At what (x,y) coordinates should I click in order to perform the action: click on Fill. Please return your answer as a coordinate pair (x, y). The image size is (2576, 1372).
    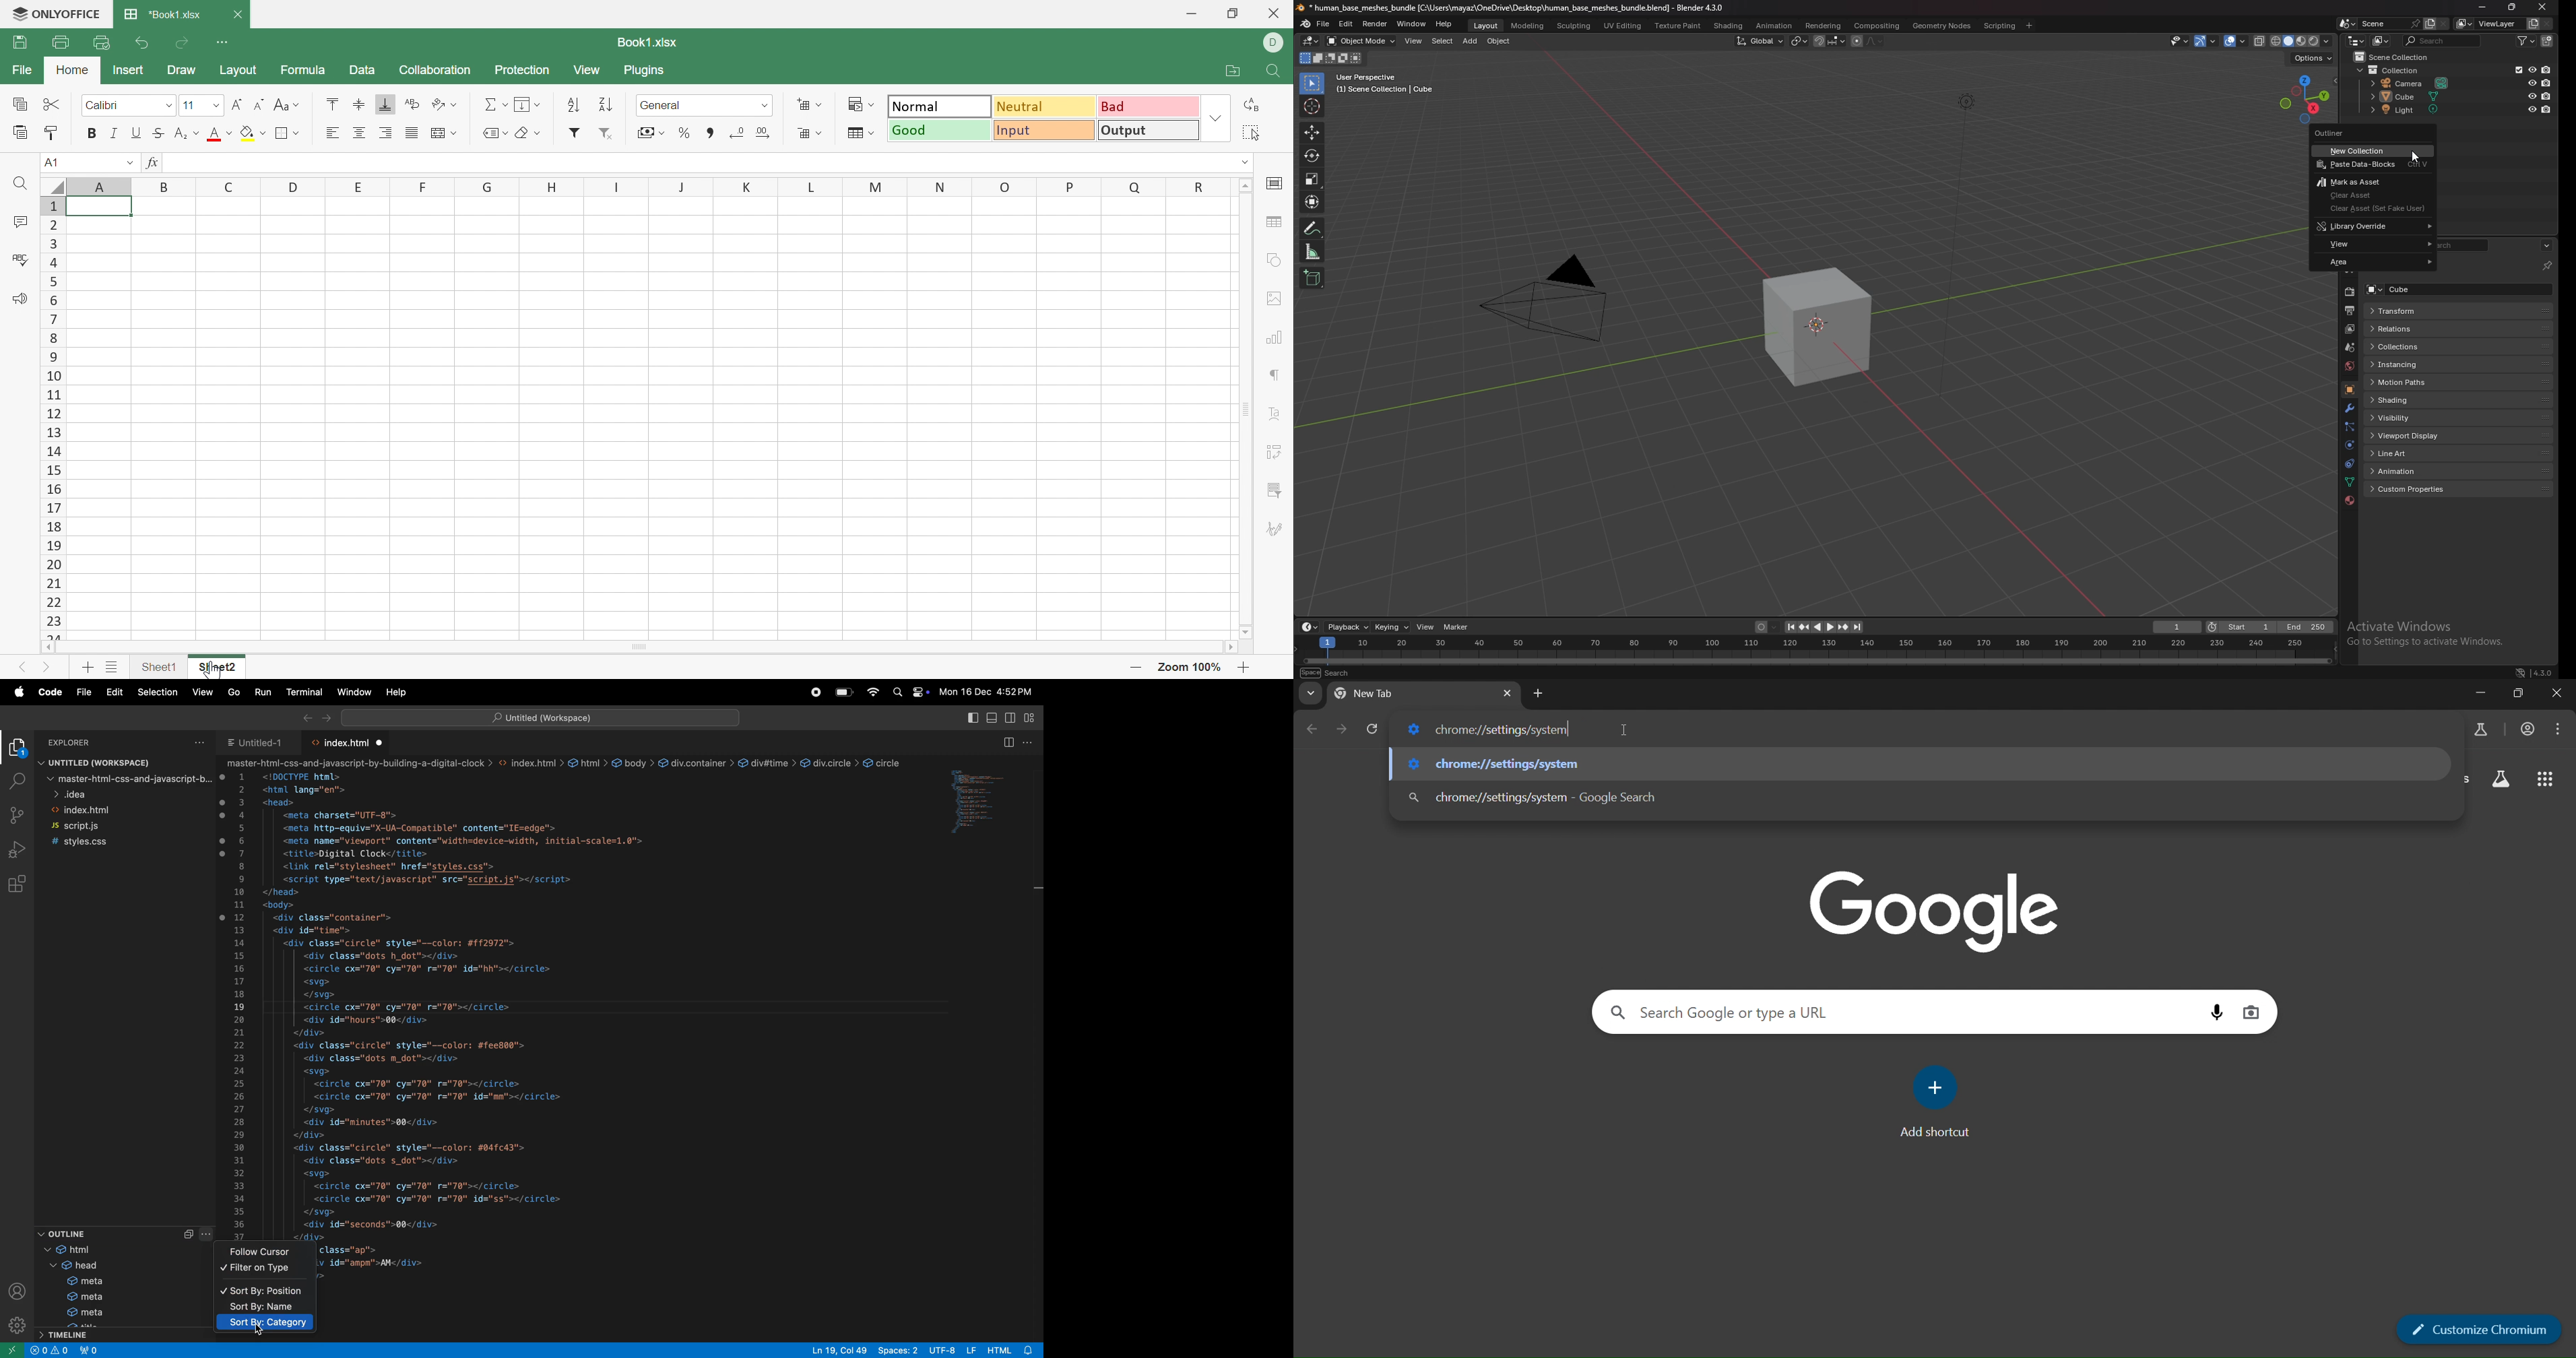
    Looking at the image, I should click on (525, 104).